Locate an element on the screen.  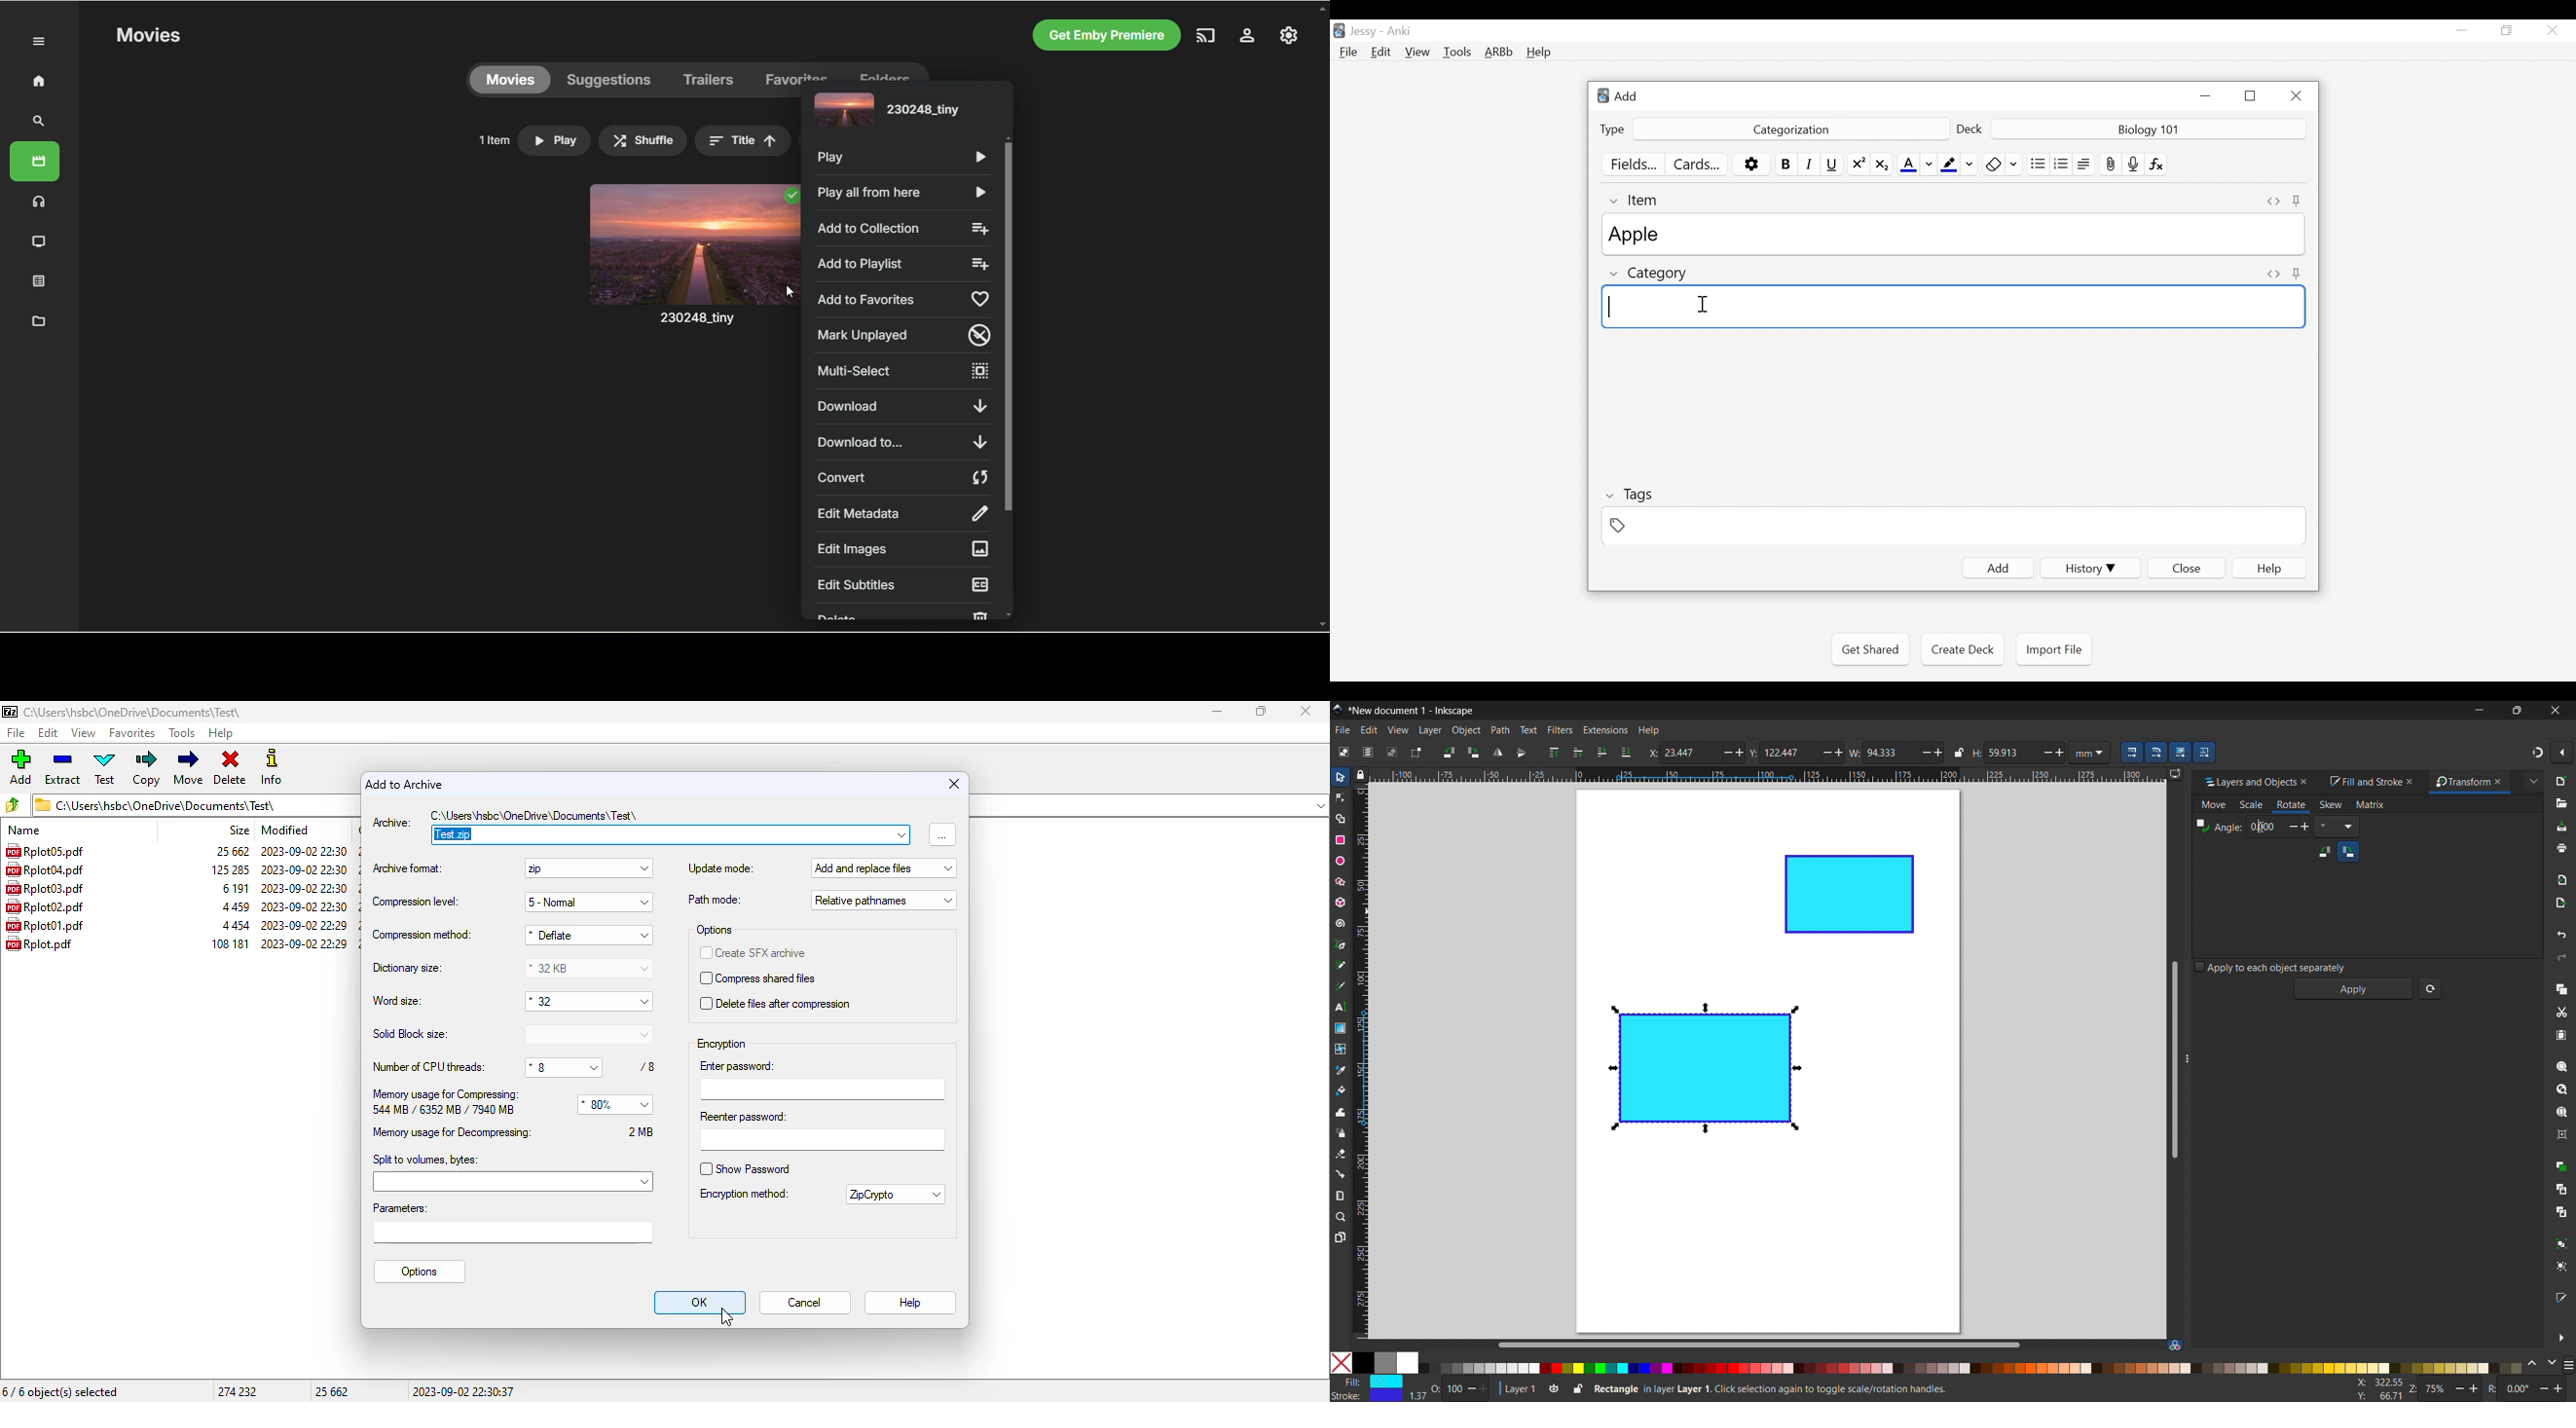
minimize is located at coordinates (2461, 31).